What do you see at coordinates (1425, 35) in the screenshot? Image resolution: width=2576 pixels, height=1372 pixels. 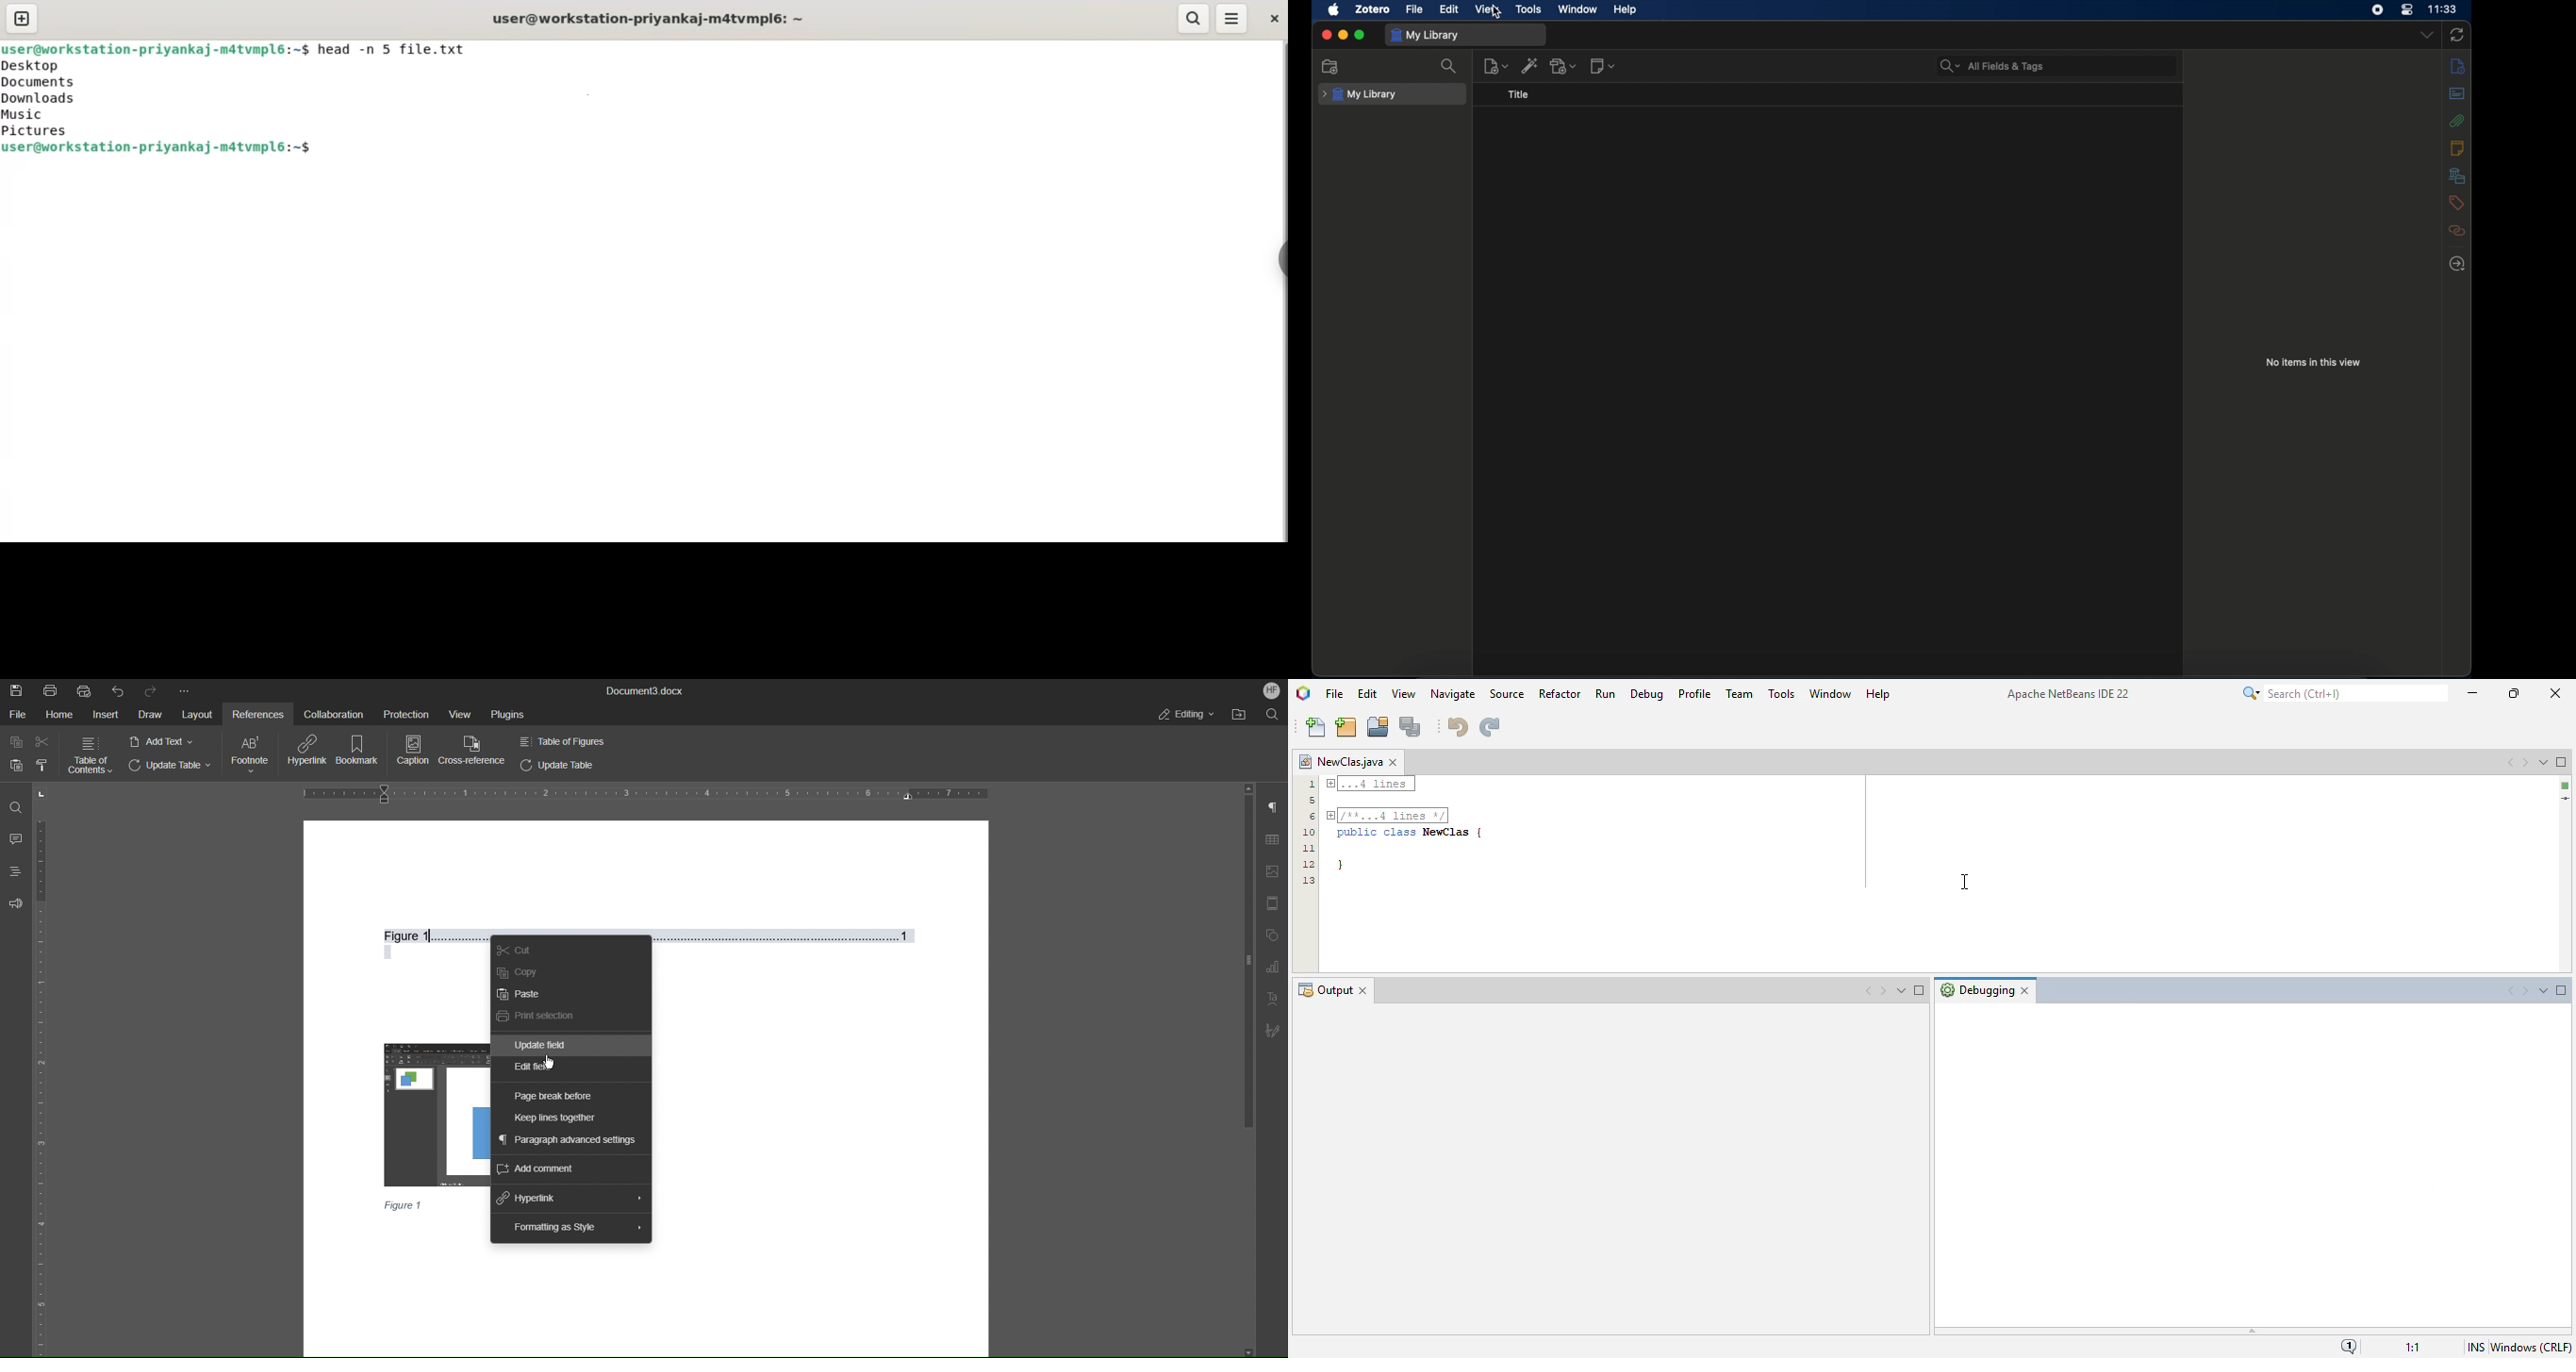 I see `my library` at bounding box center [1425, 35].